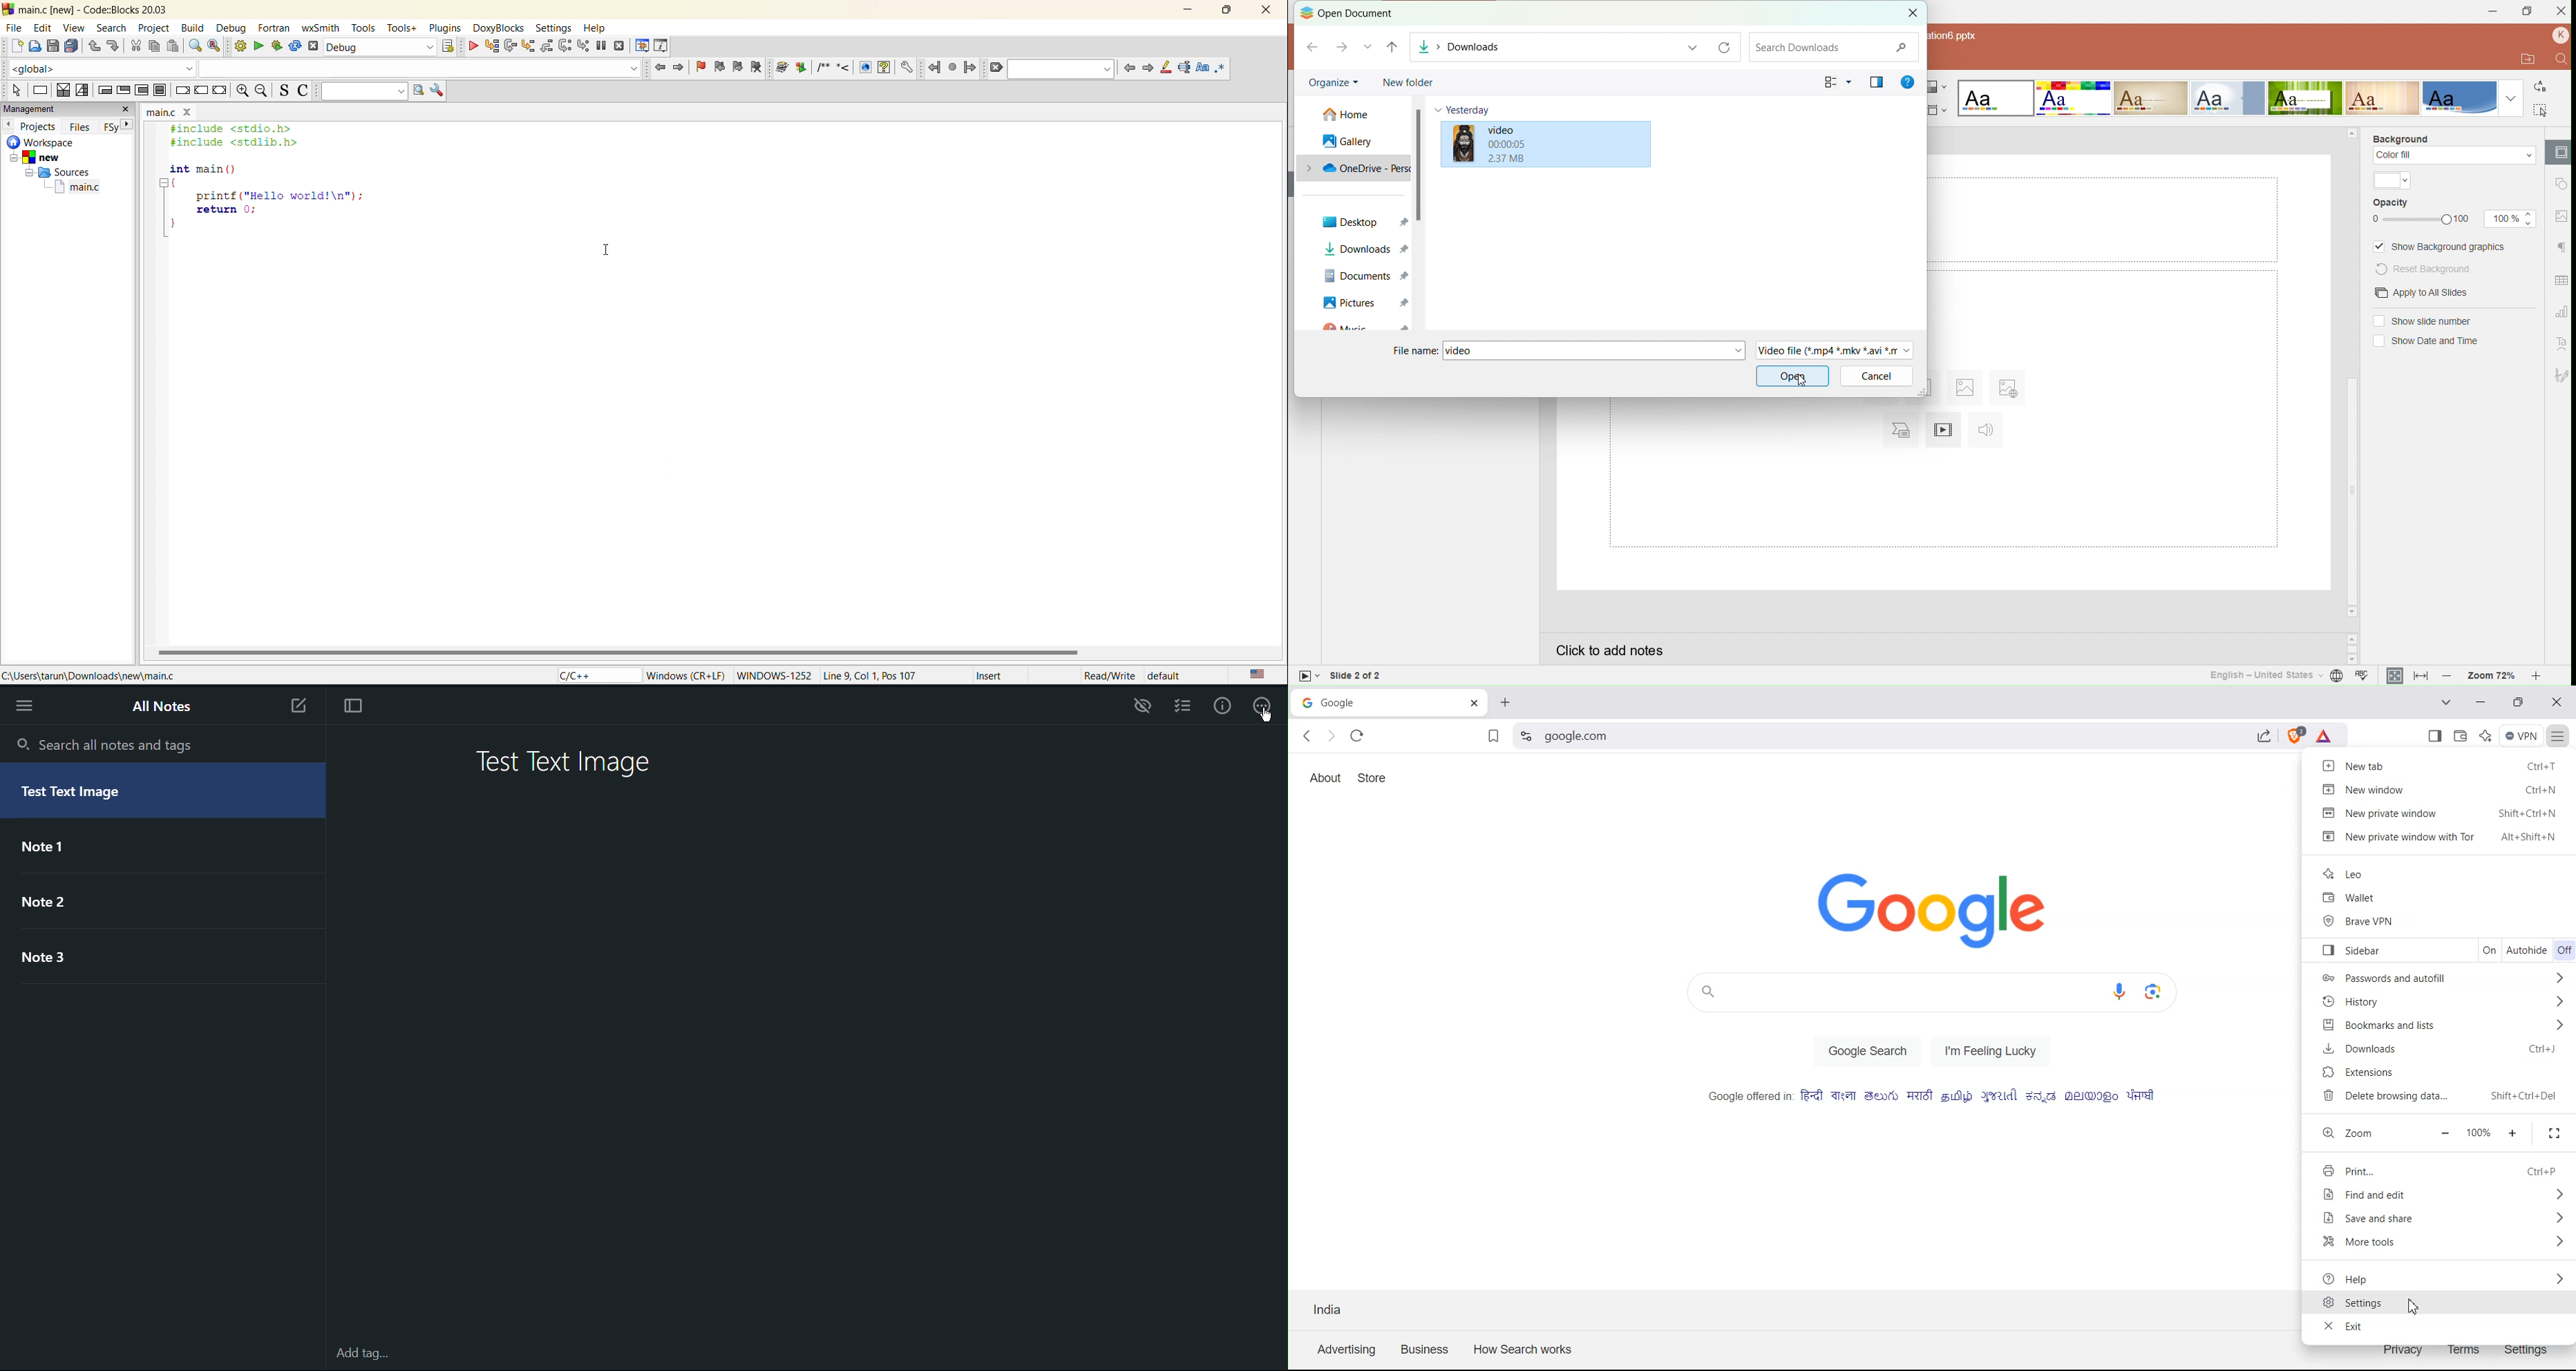 Image resolution: width=2576 pixels, height=1372 pixels. I want to click on show options window, so click(439, 90).